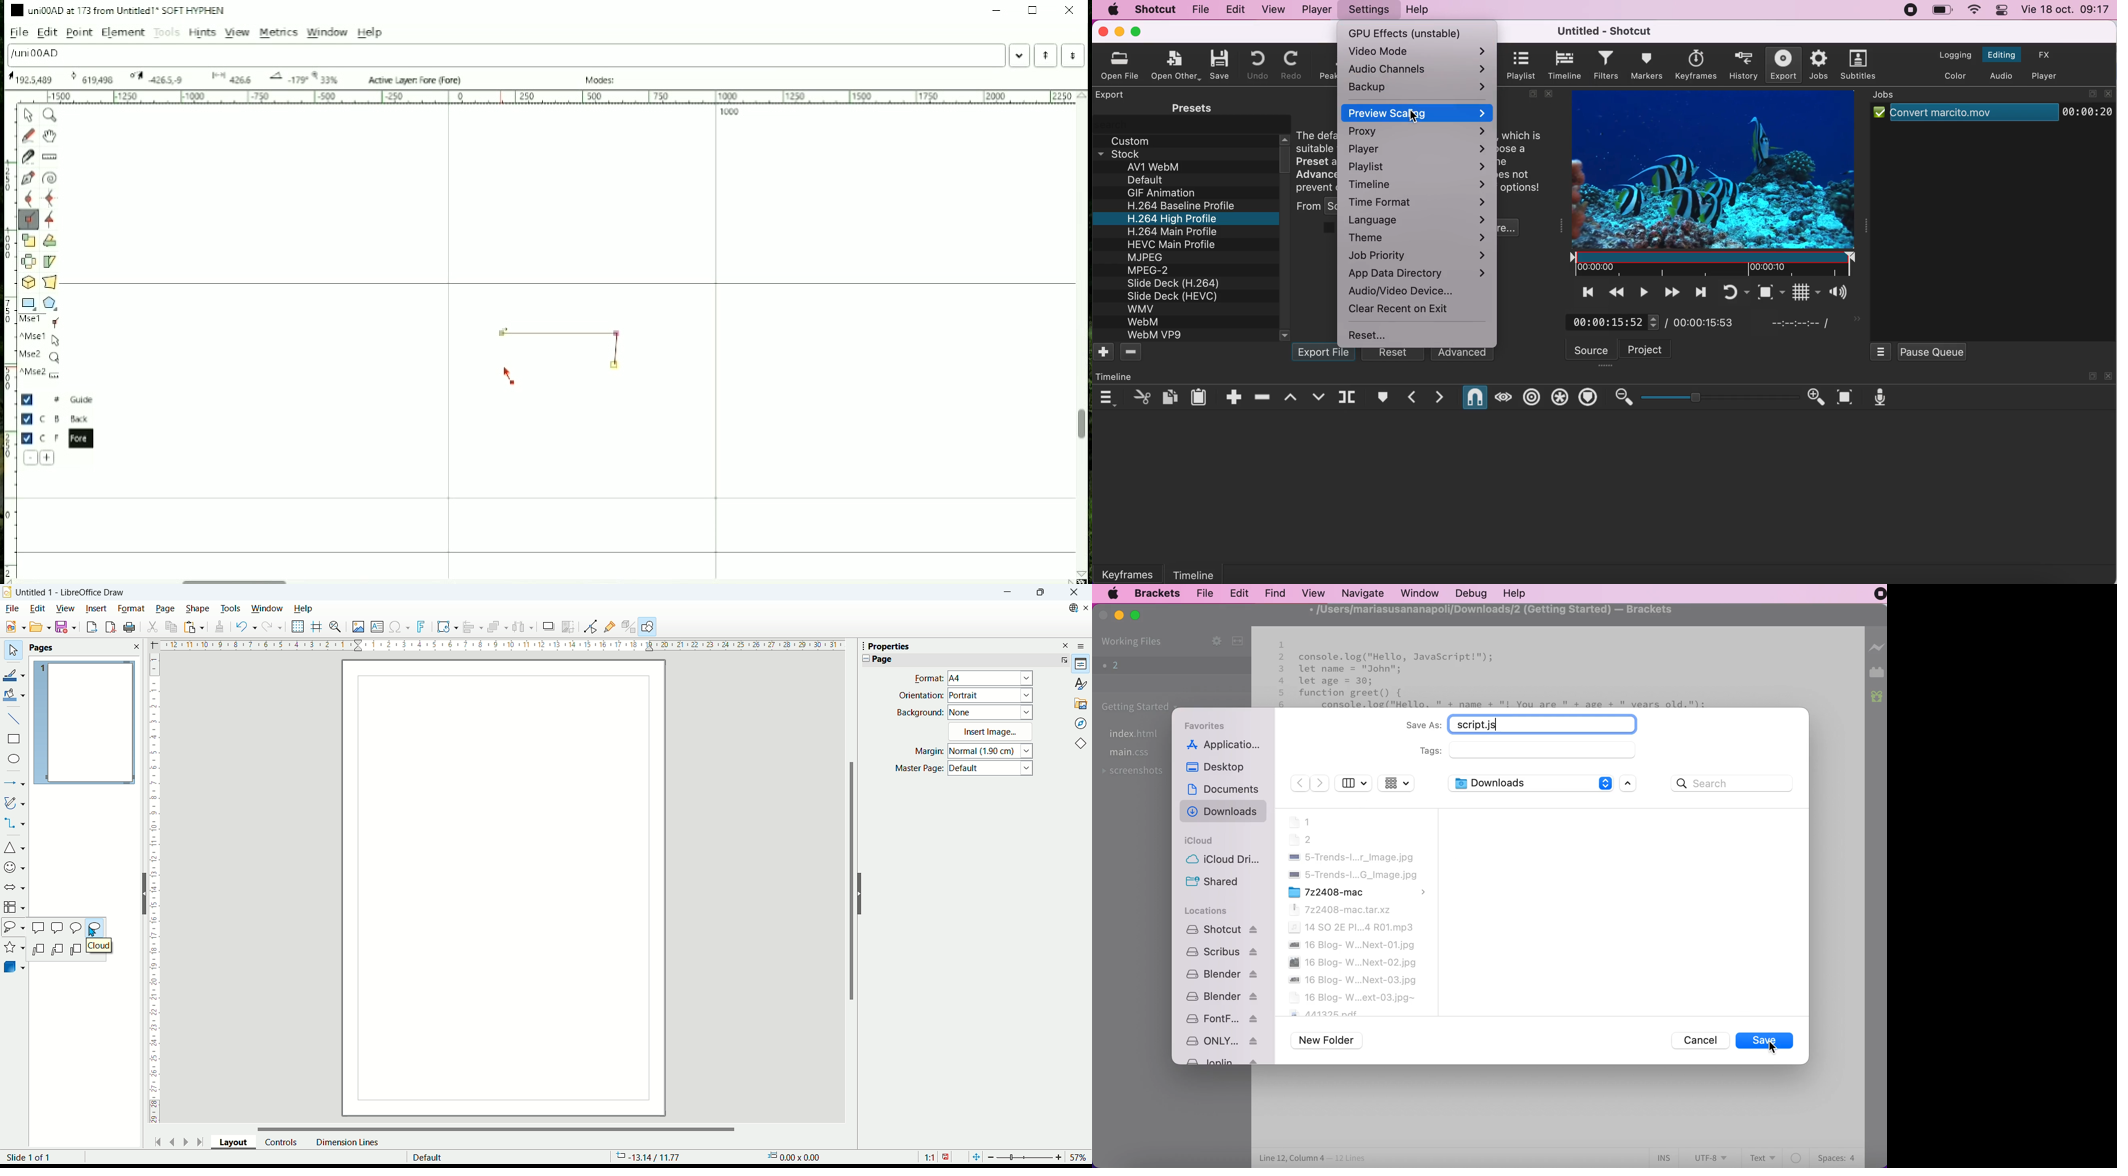  I want to click on save, so click(66, 627).